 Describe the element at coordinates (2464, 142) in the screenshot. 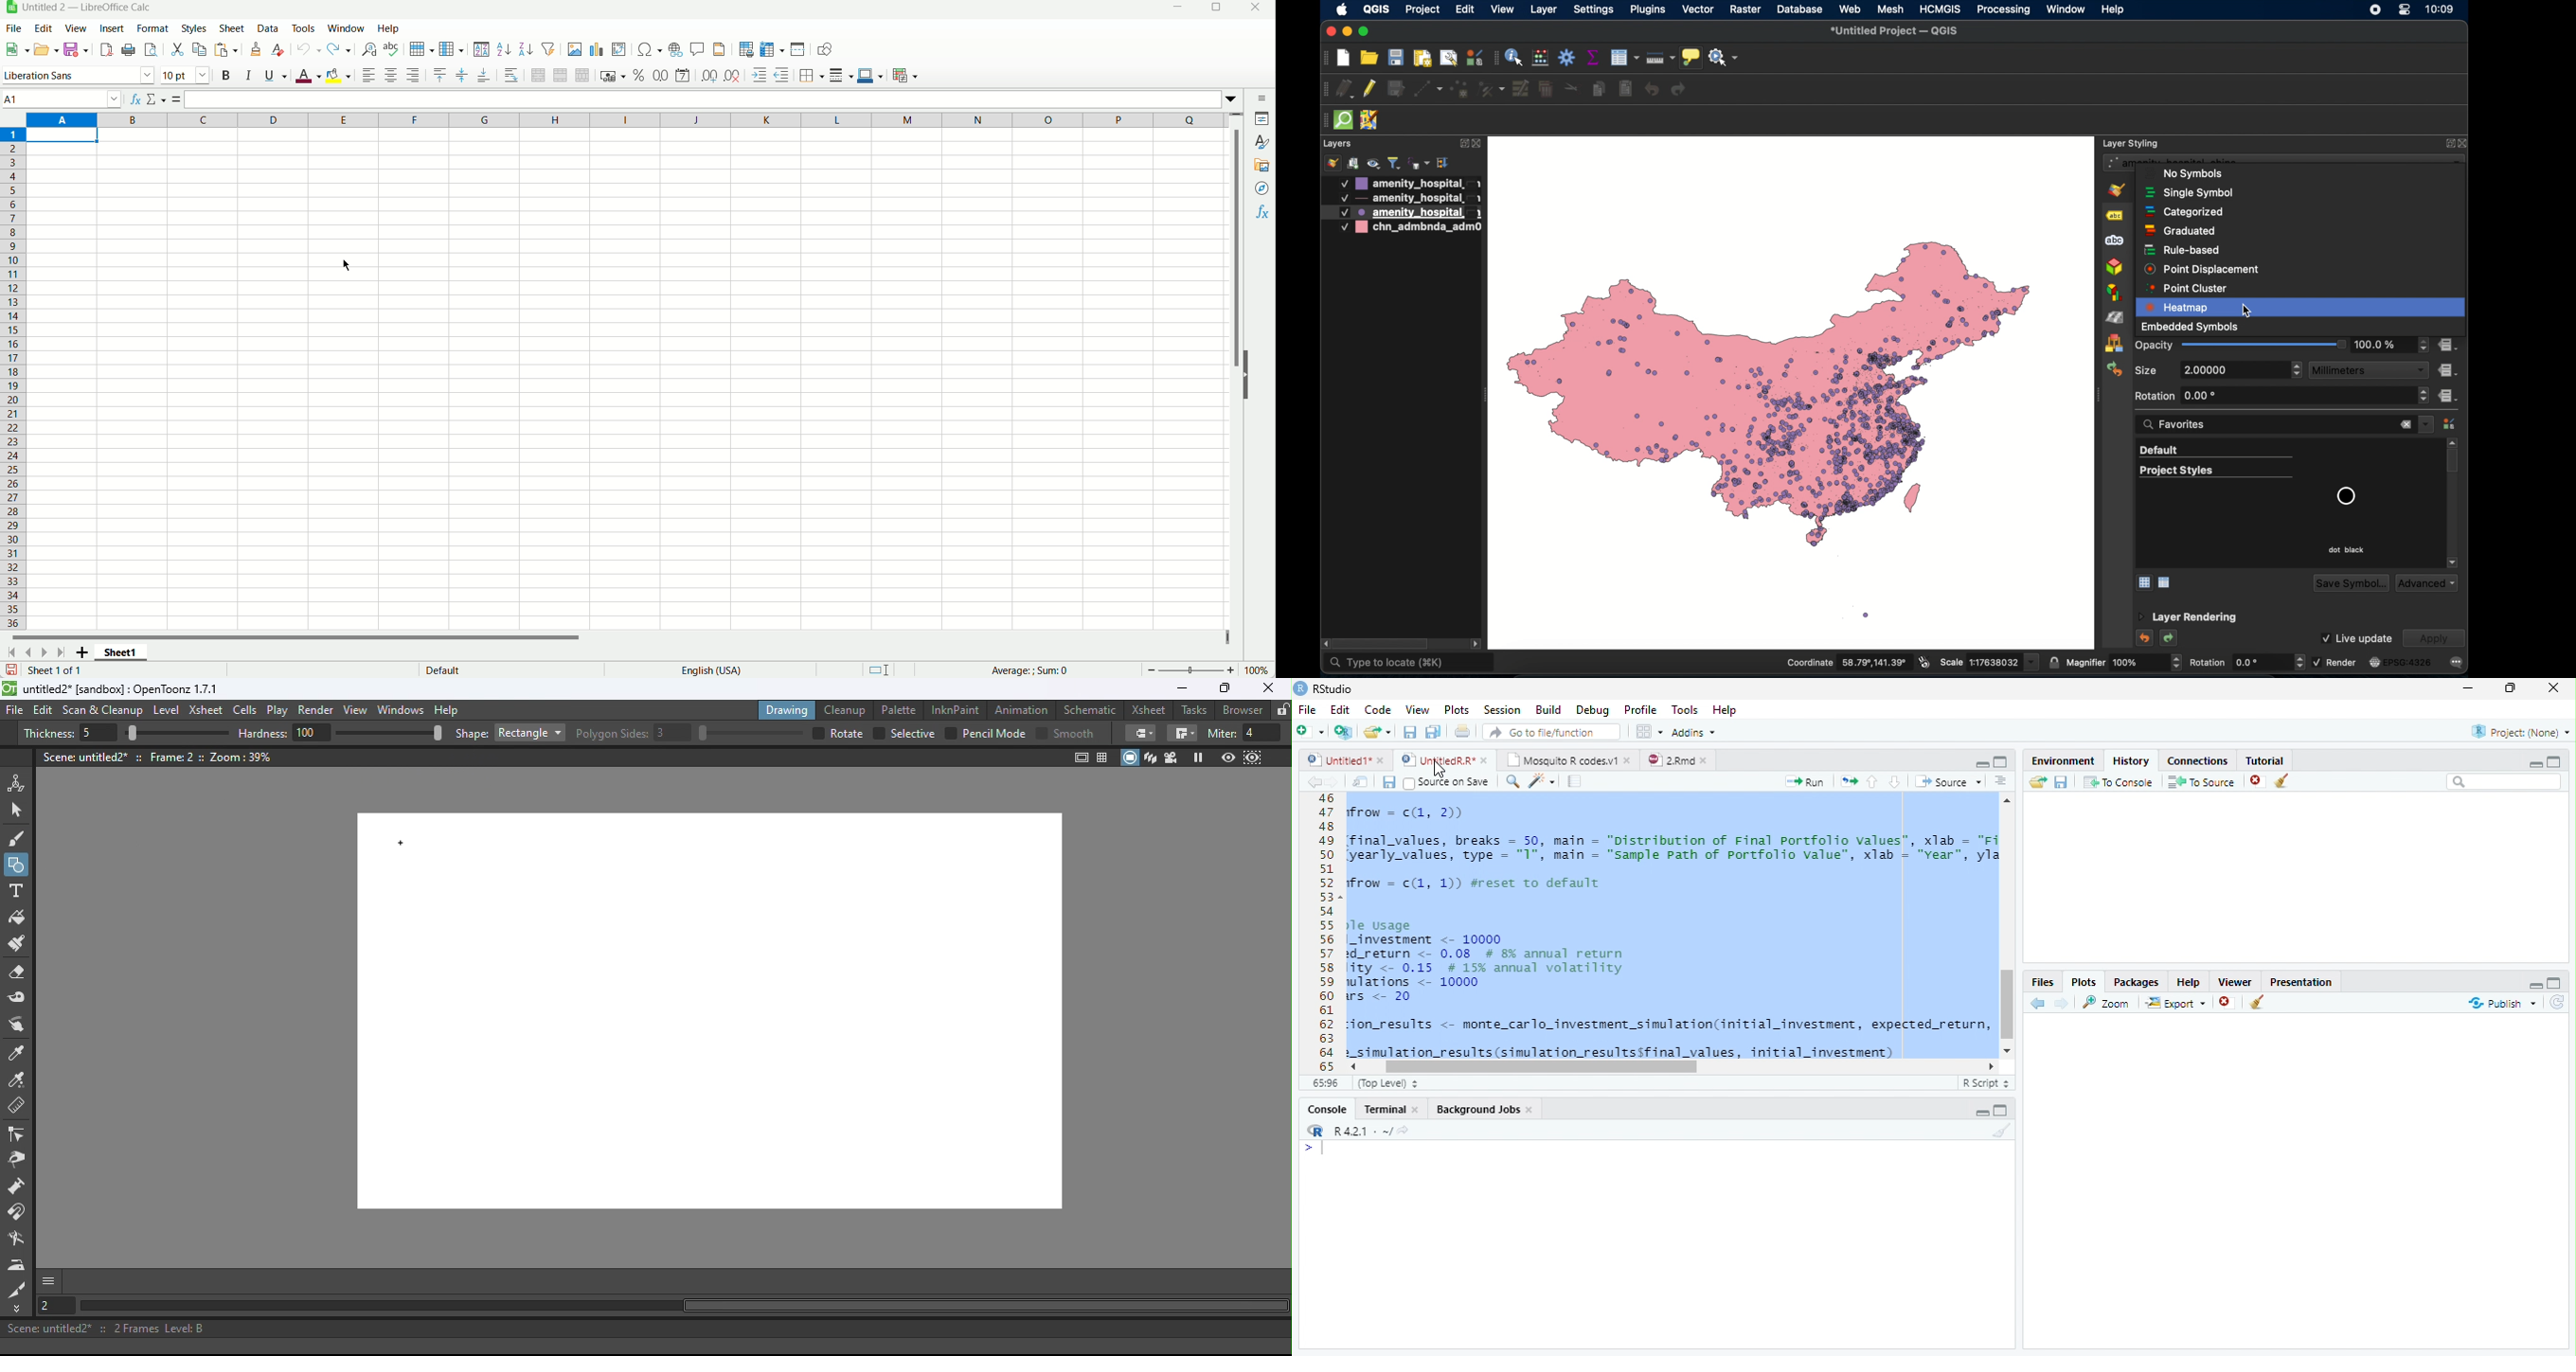

I see `close` at that location.